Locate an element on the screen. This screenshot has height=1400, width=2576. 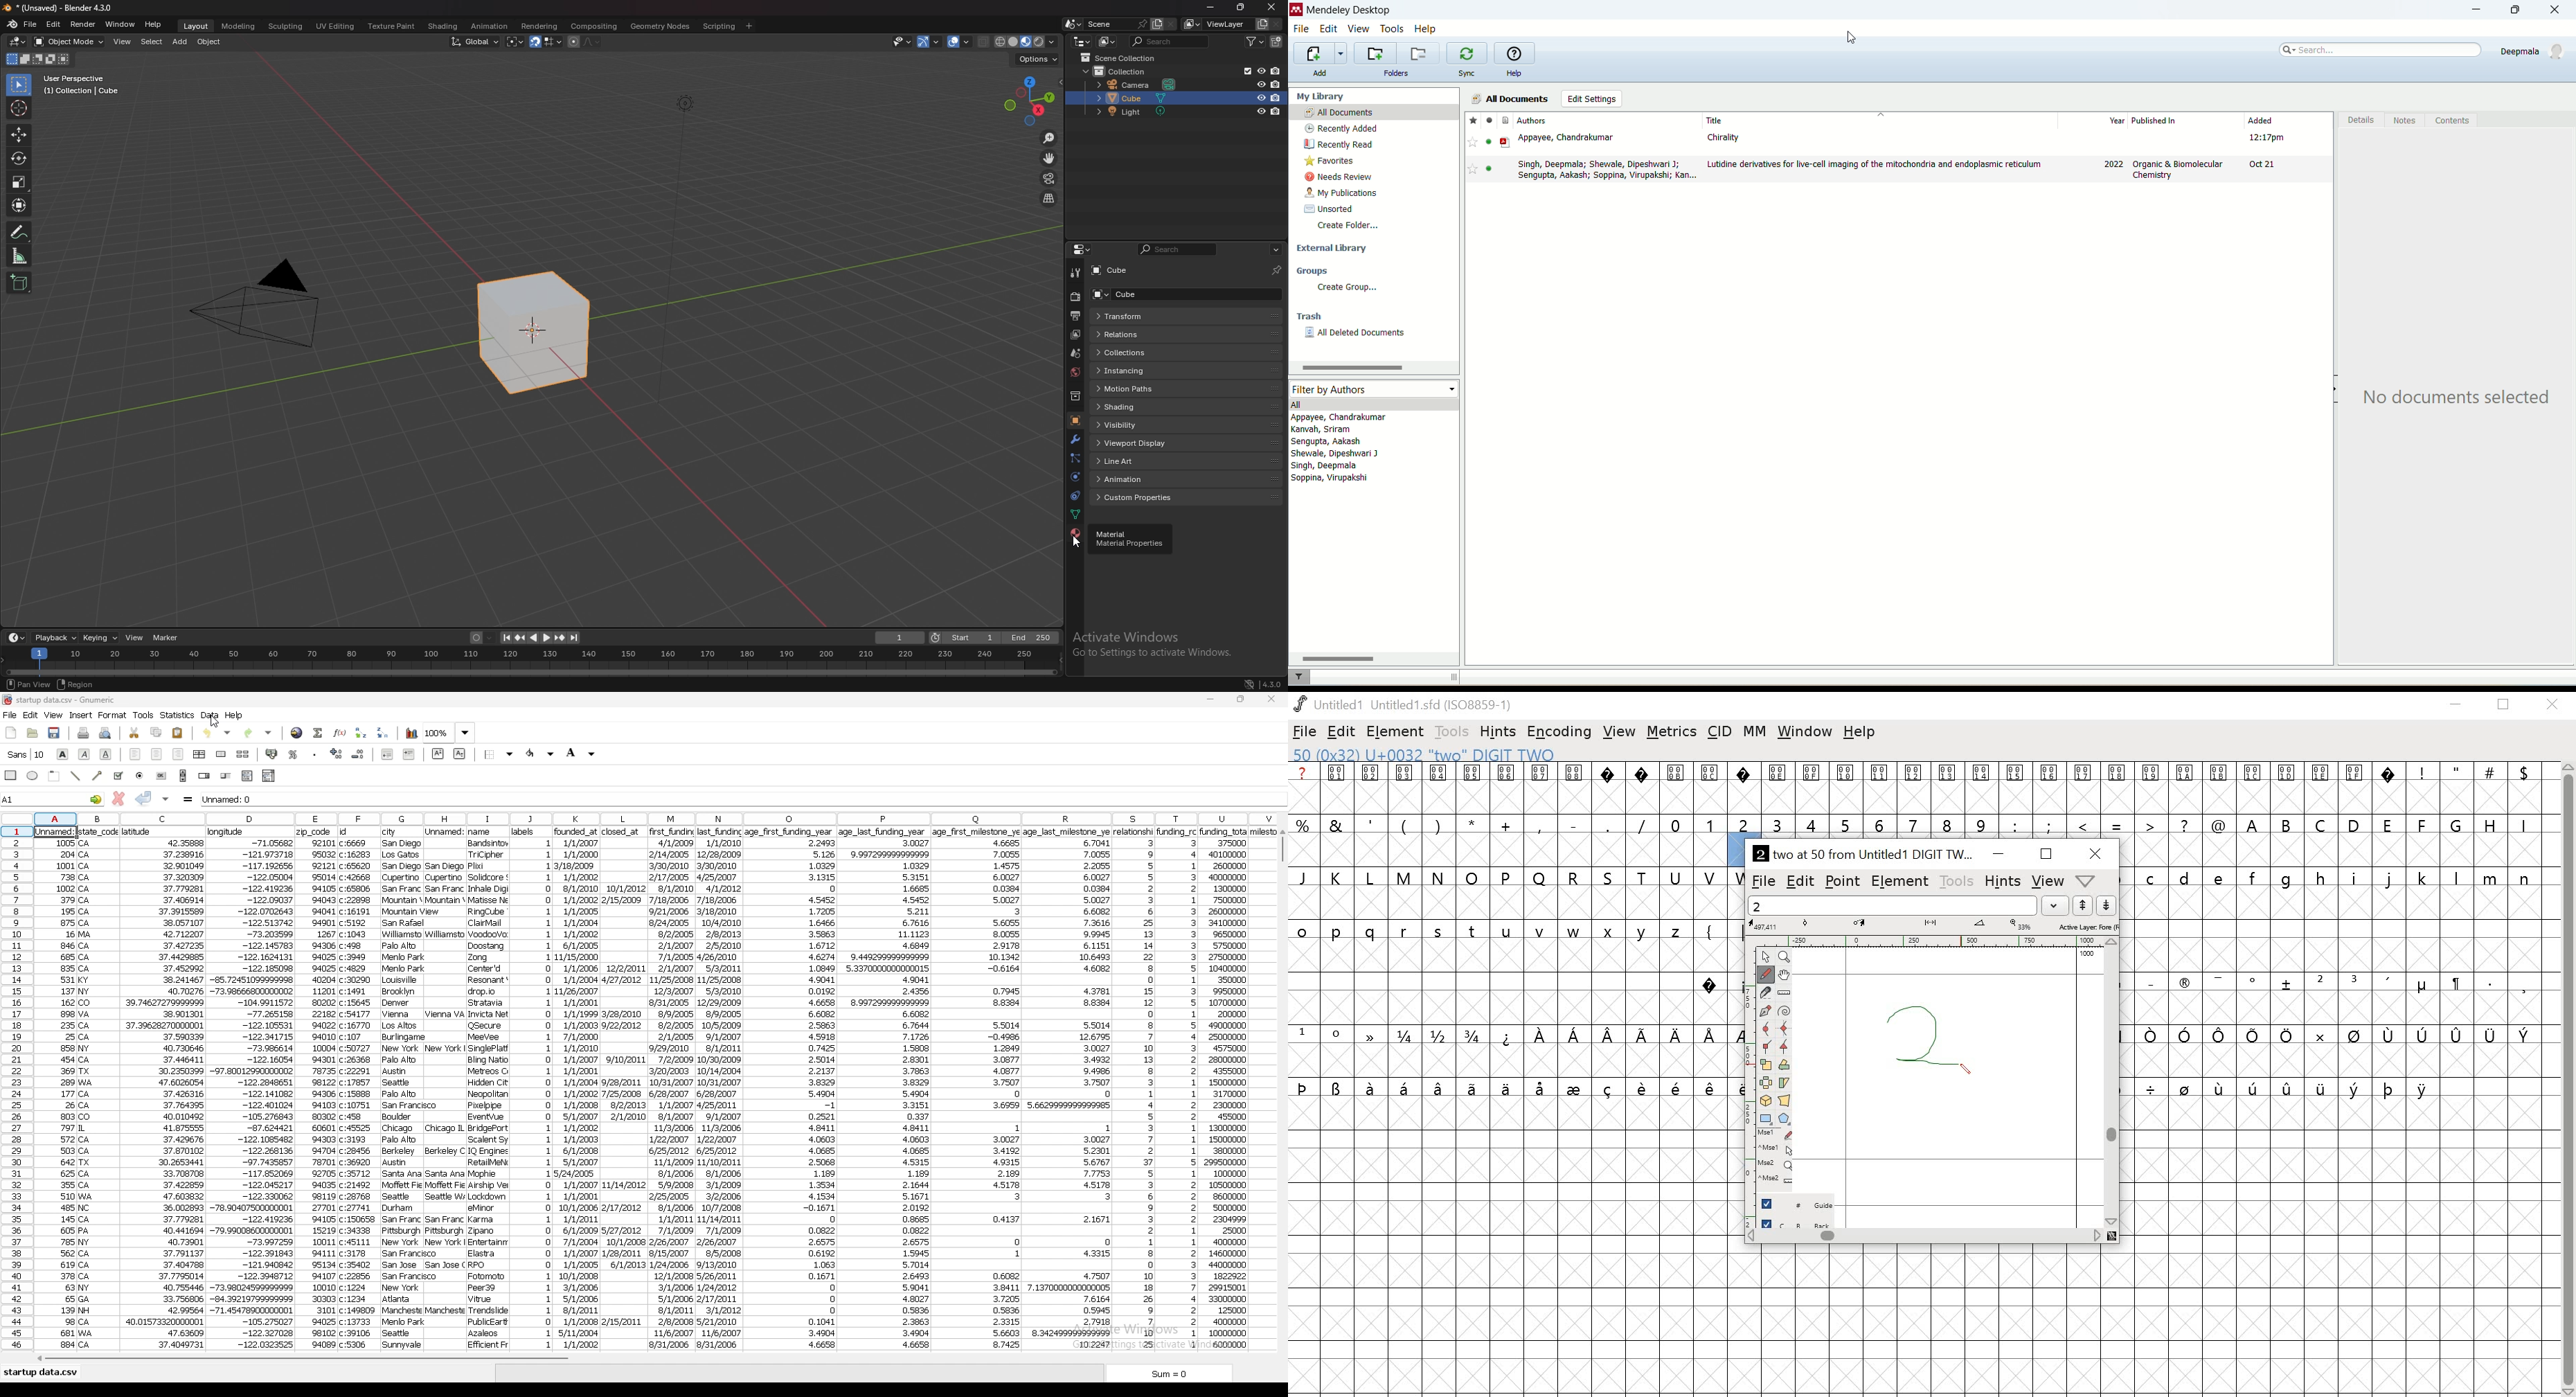
data is located at coordinates (1134, 1090).